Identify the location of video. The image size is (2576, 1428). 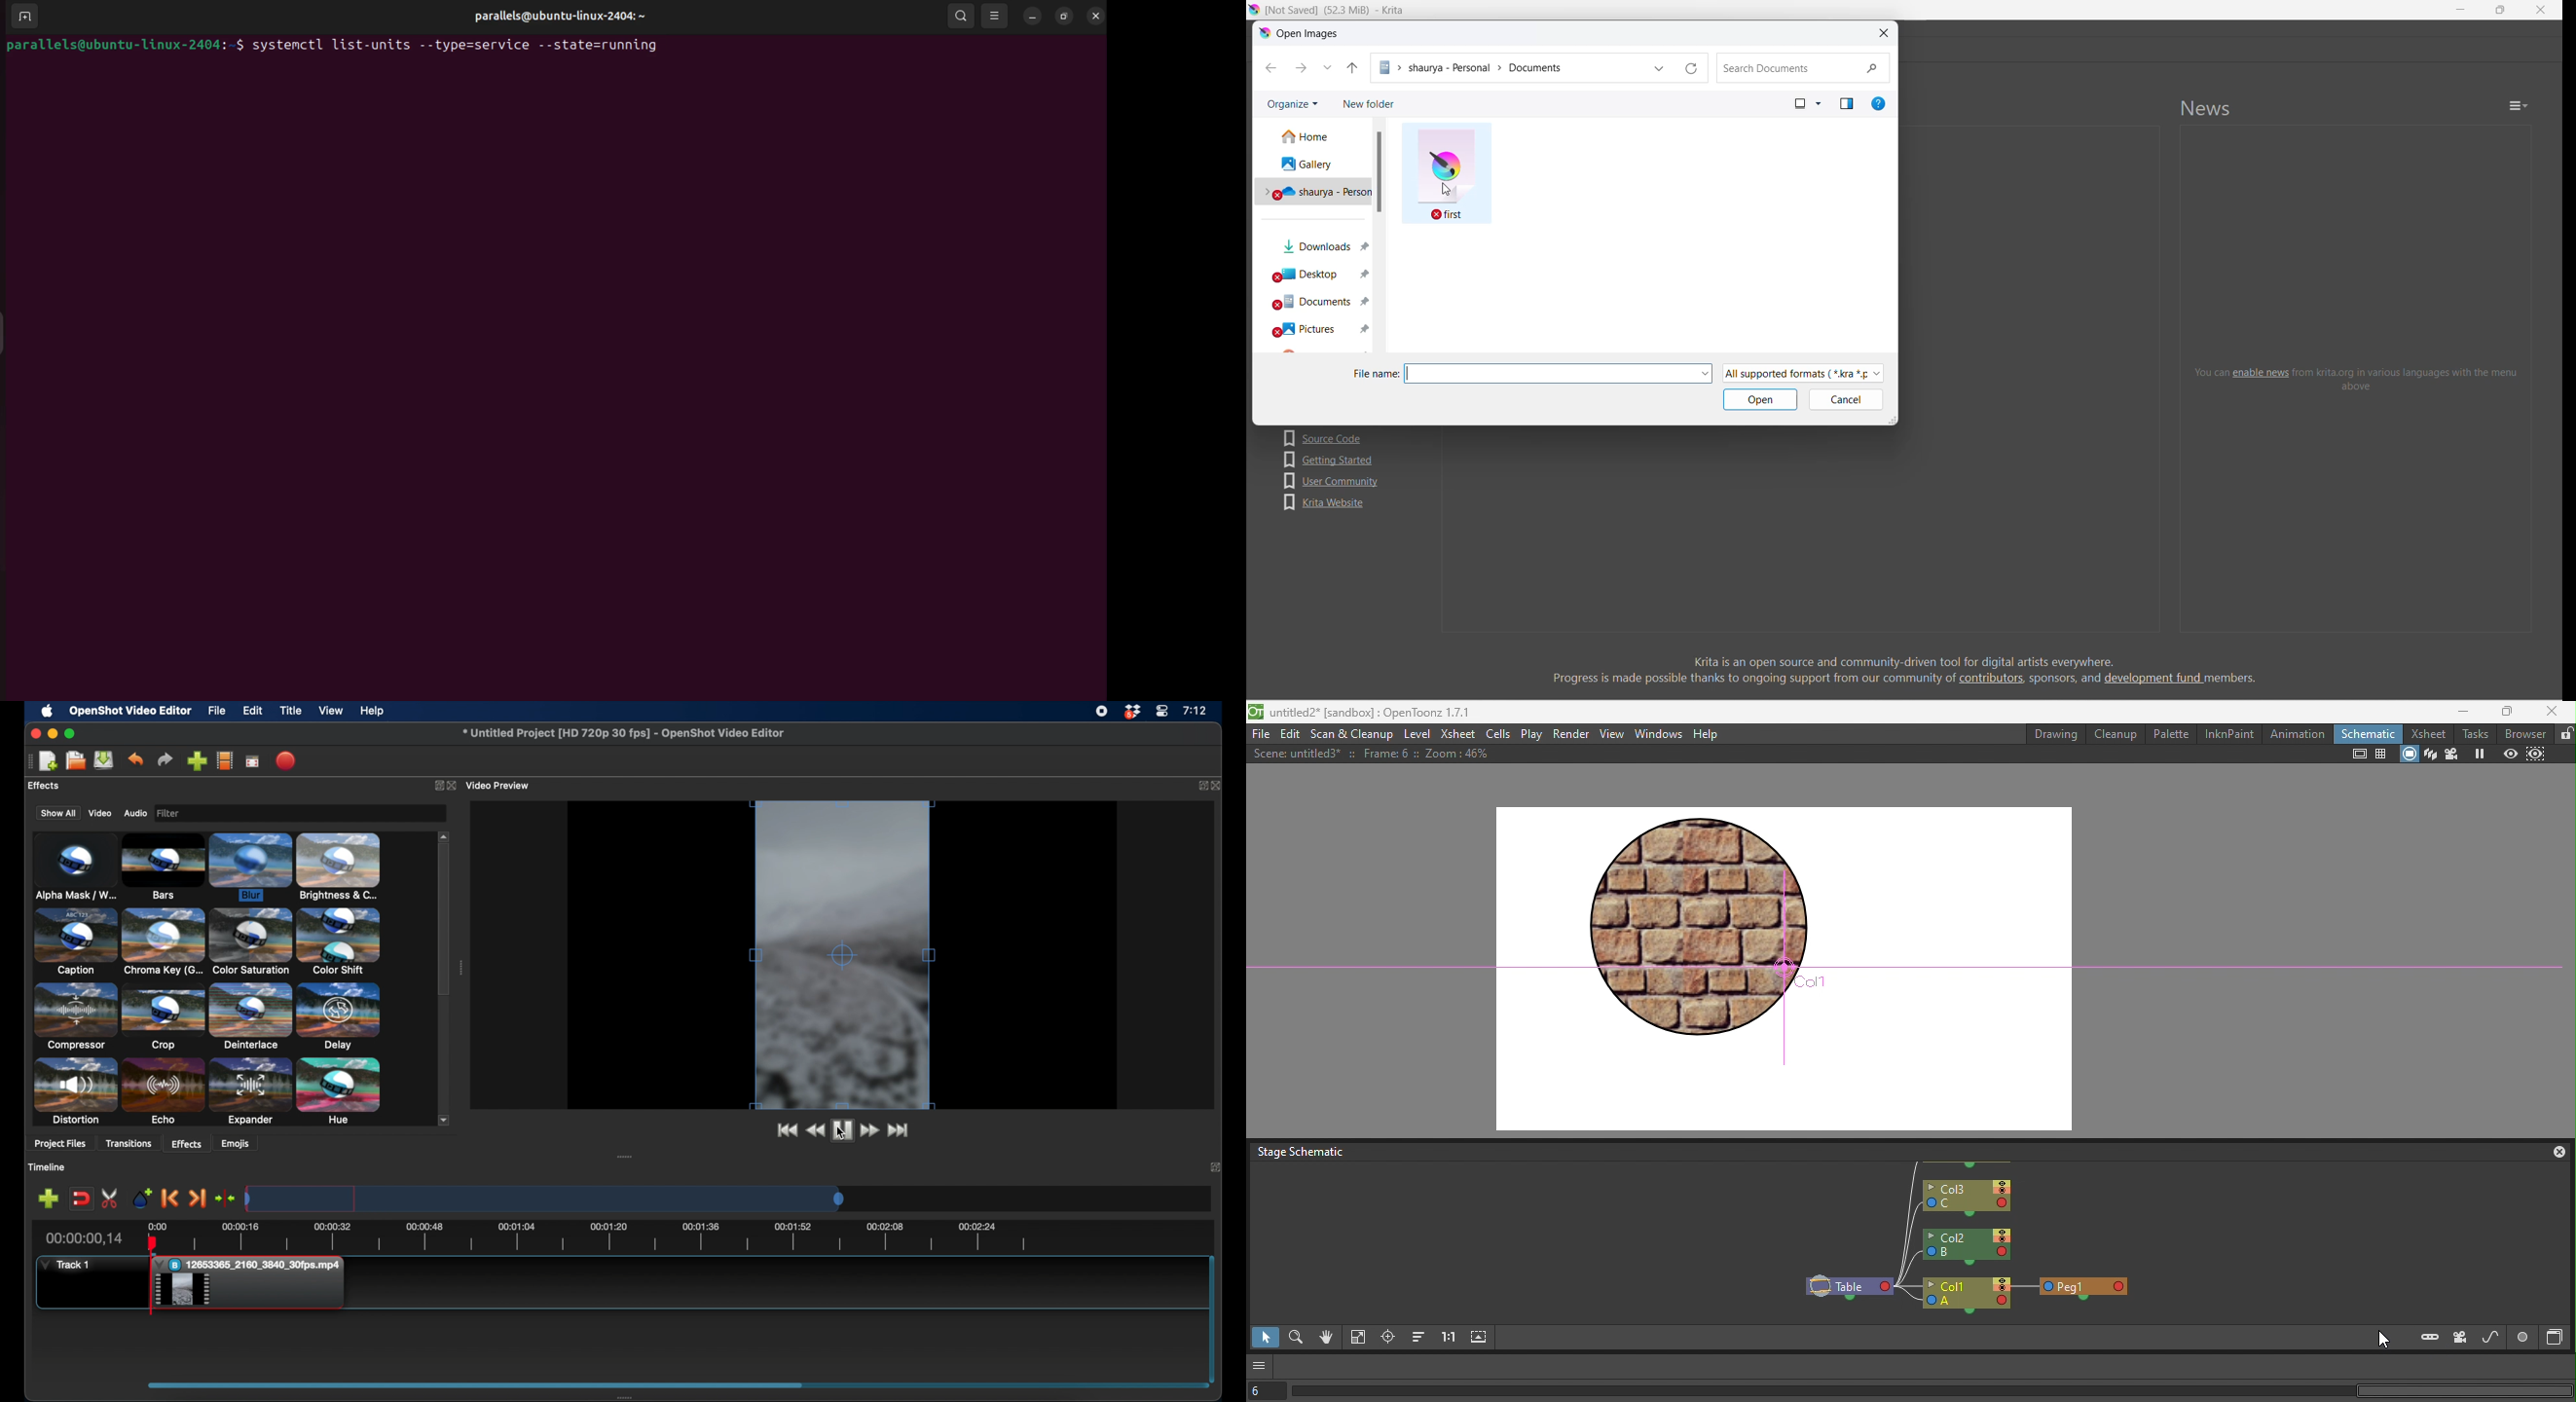
(98, 813).